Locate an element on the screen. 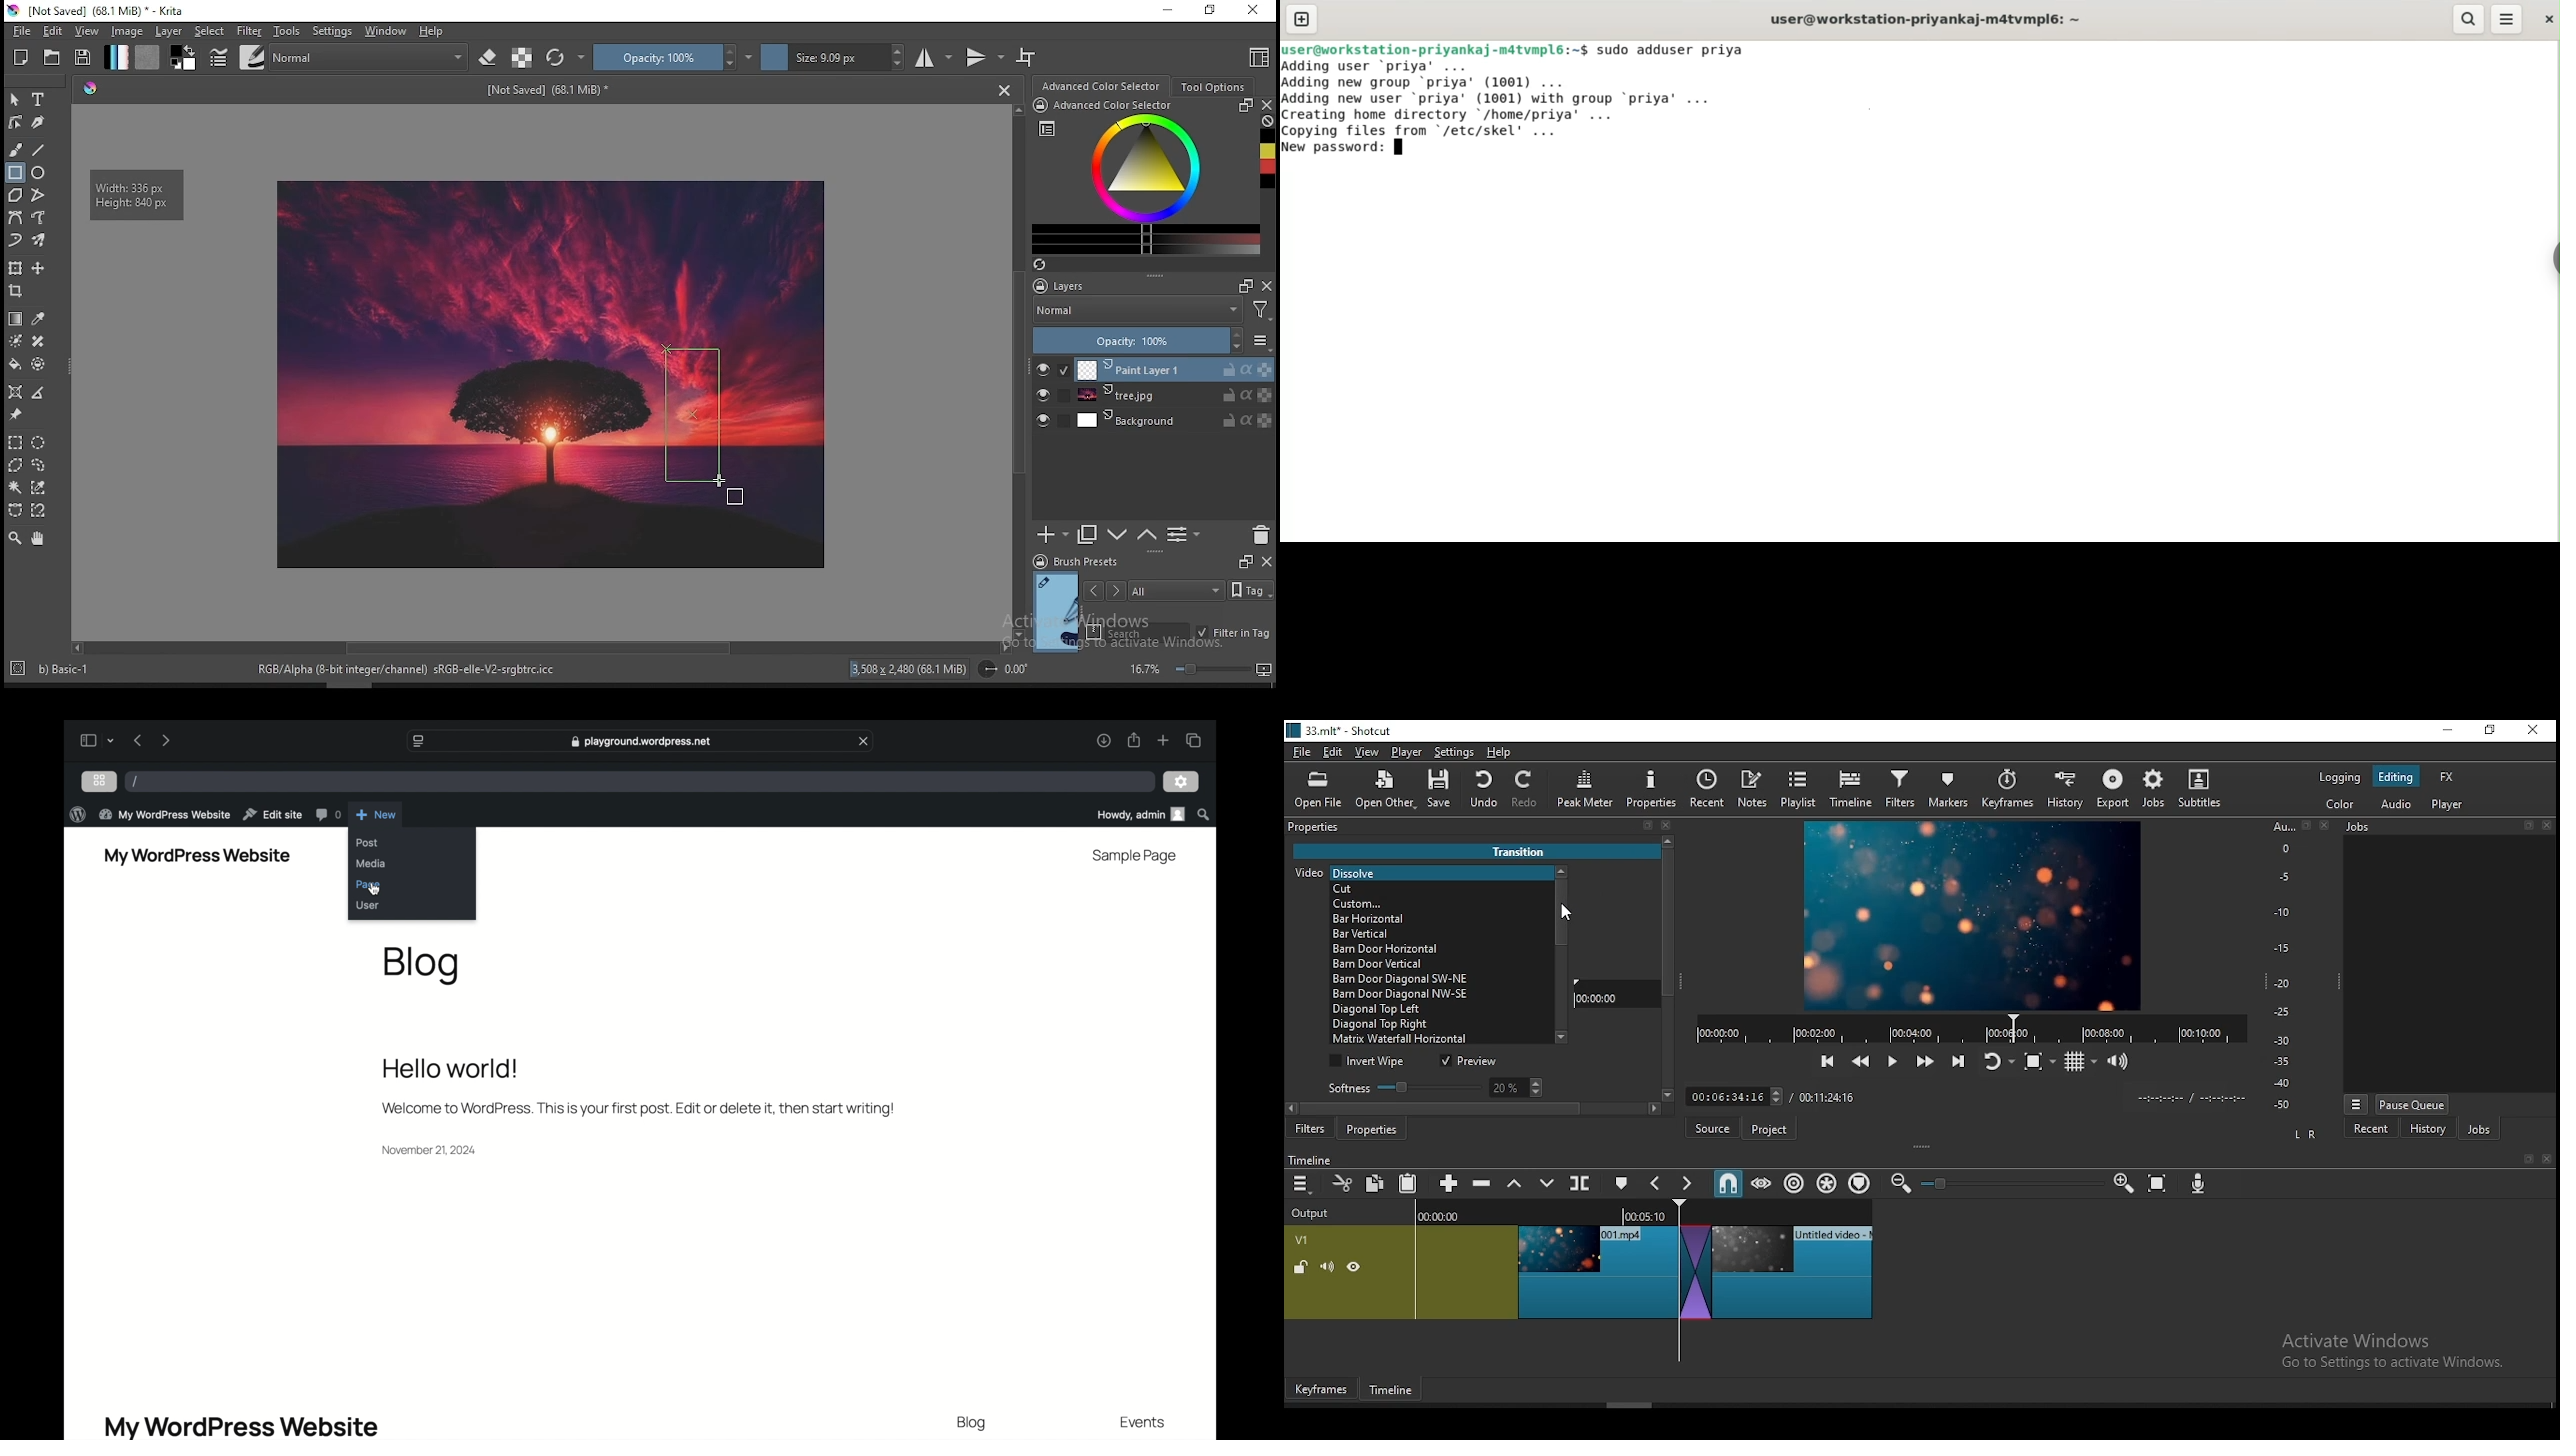  audio bar is located at coordinates (2282, 966).